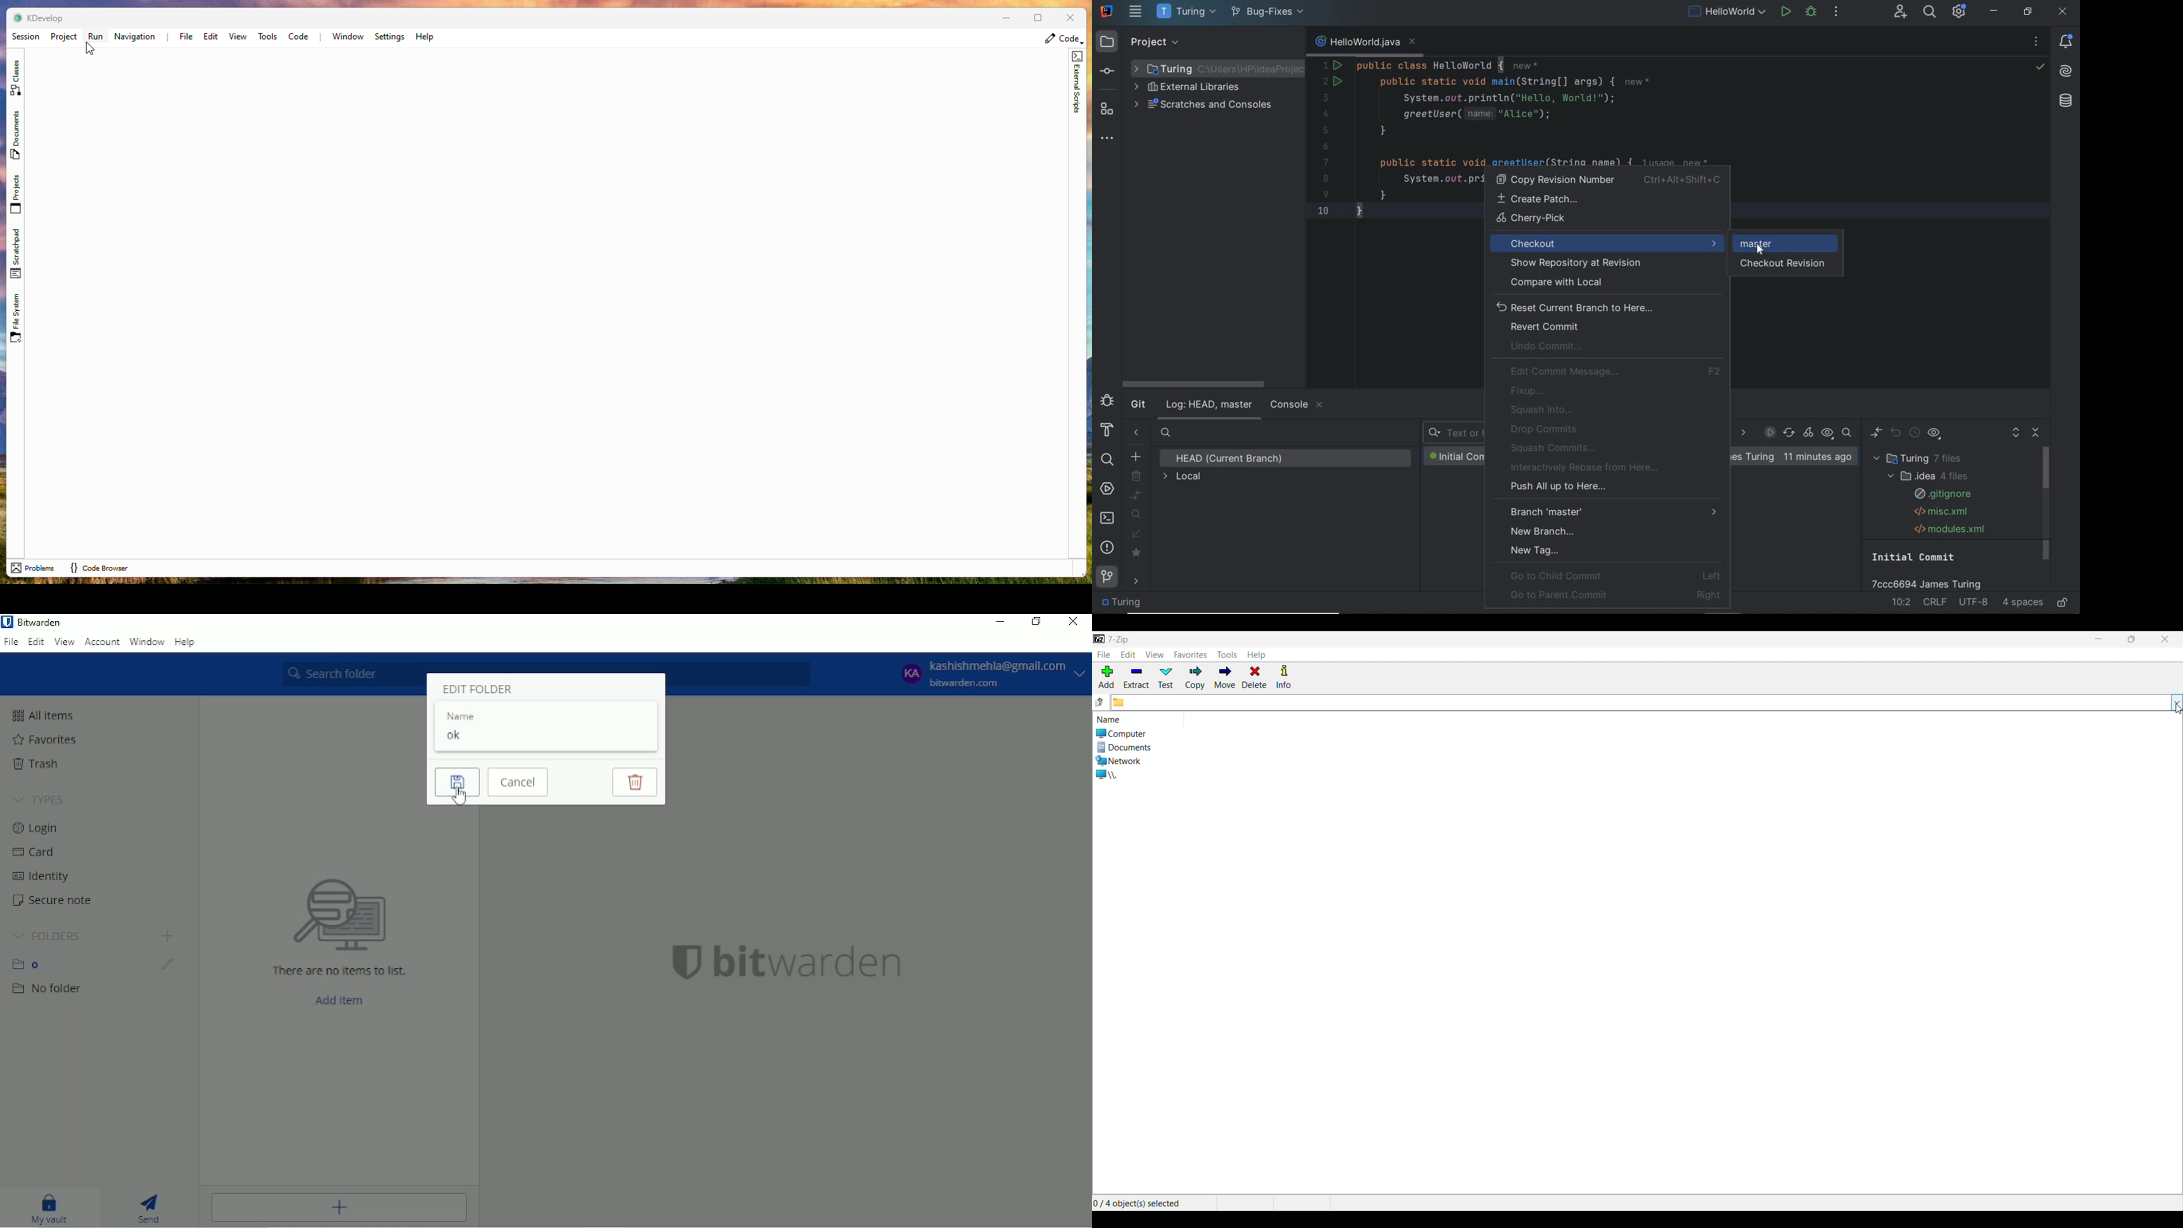 Image resolution: width=2184 pixels, height=1232 pixels. I want to click on Restore down, so click(1035, 623).